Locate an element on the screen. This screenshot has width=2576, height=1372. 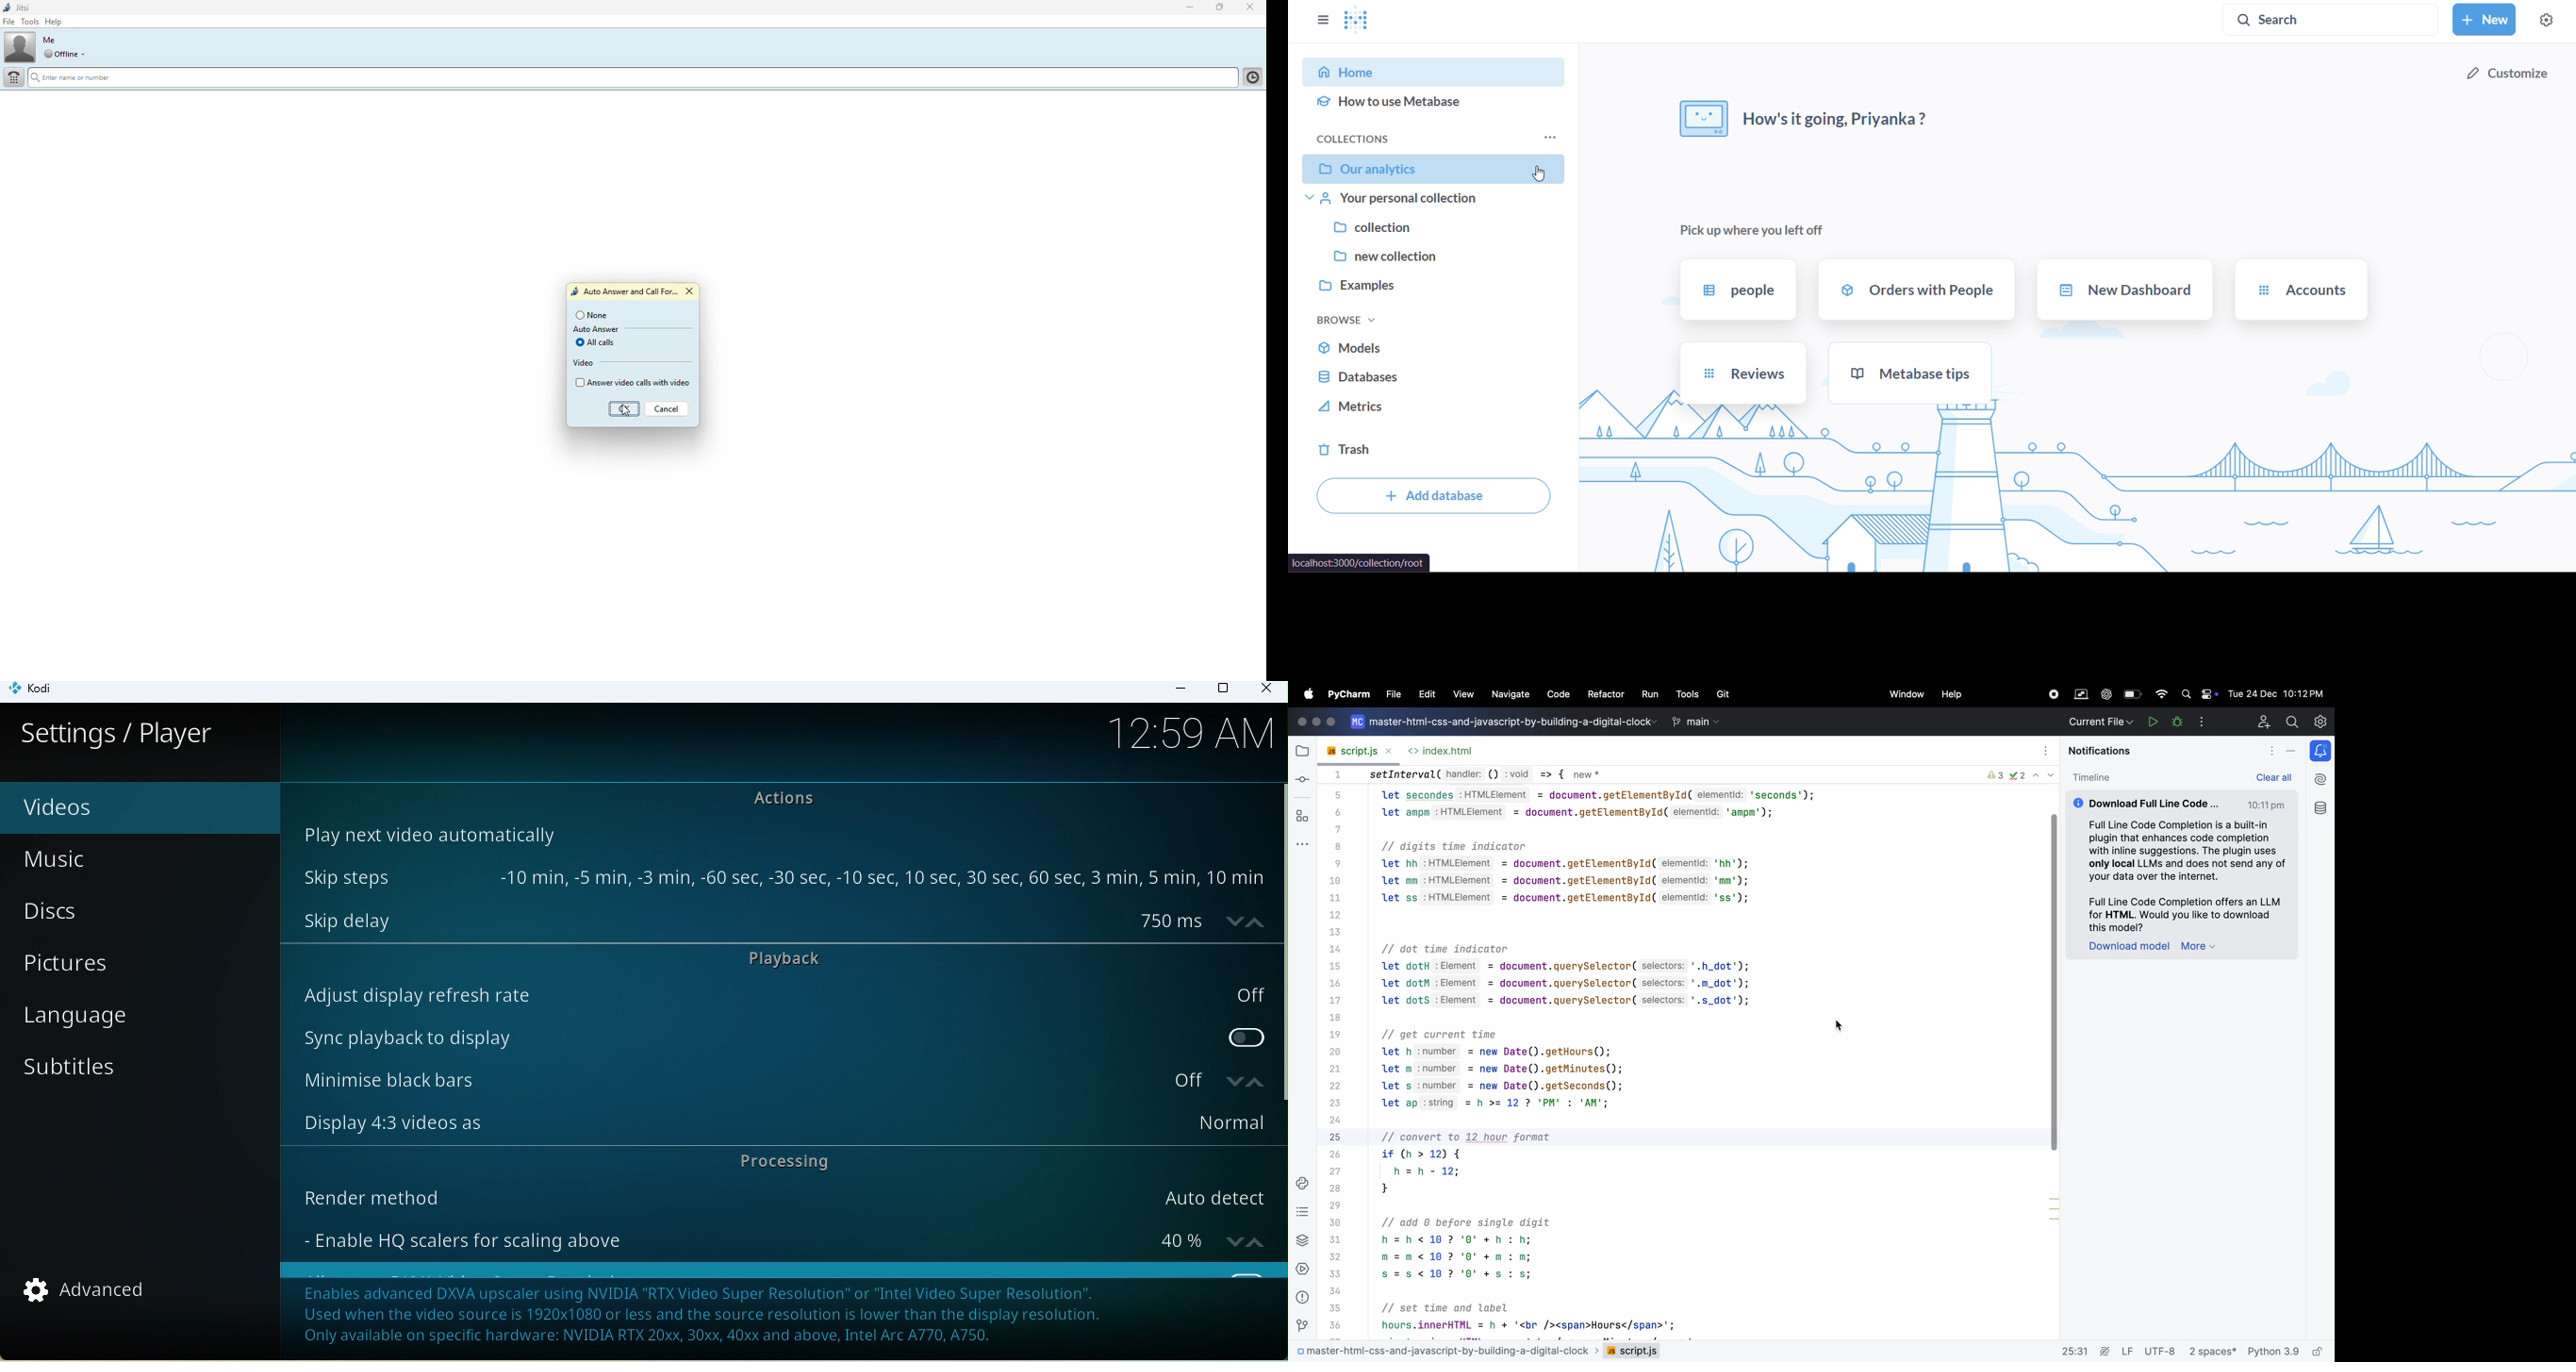
Close is located at coordinates (1264, 690).